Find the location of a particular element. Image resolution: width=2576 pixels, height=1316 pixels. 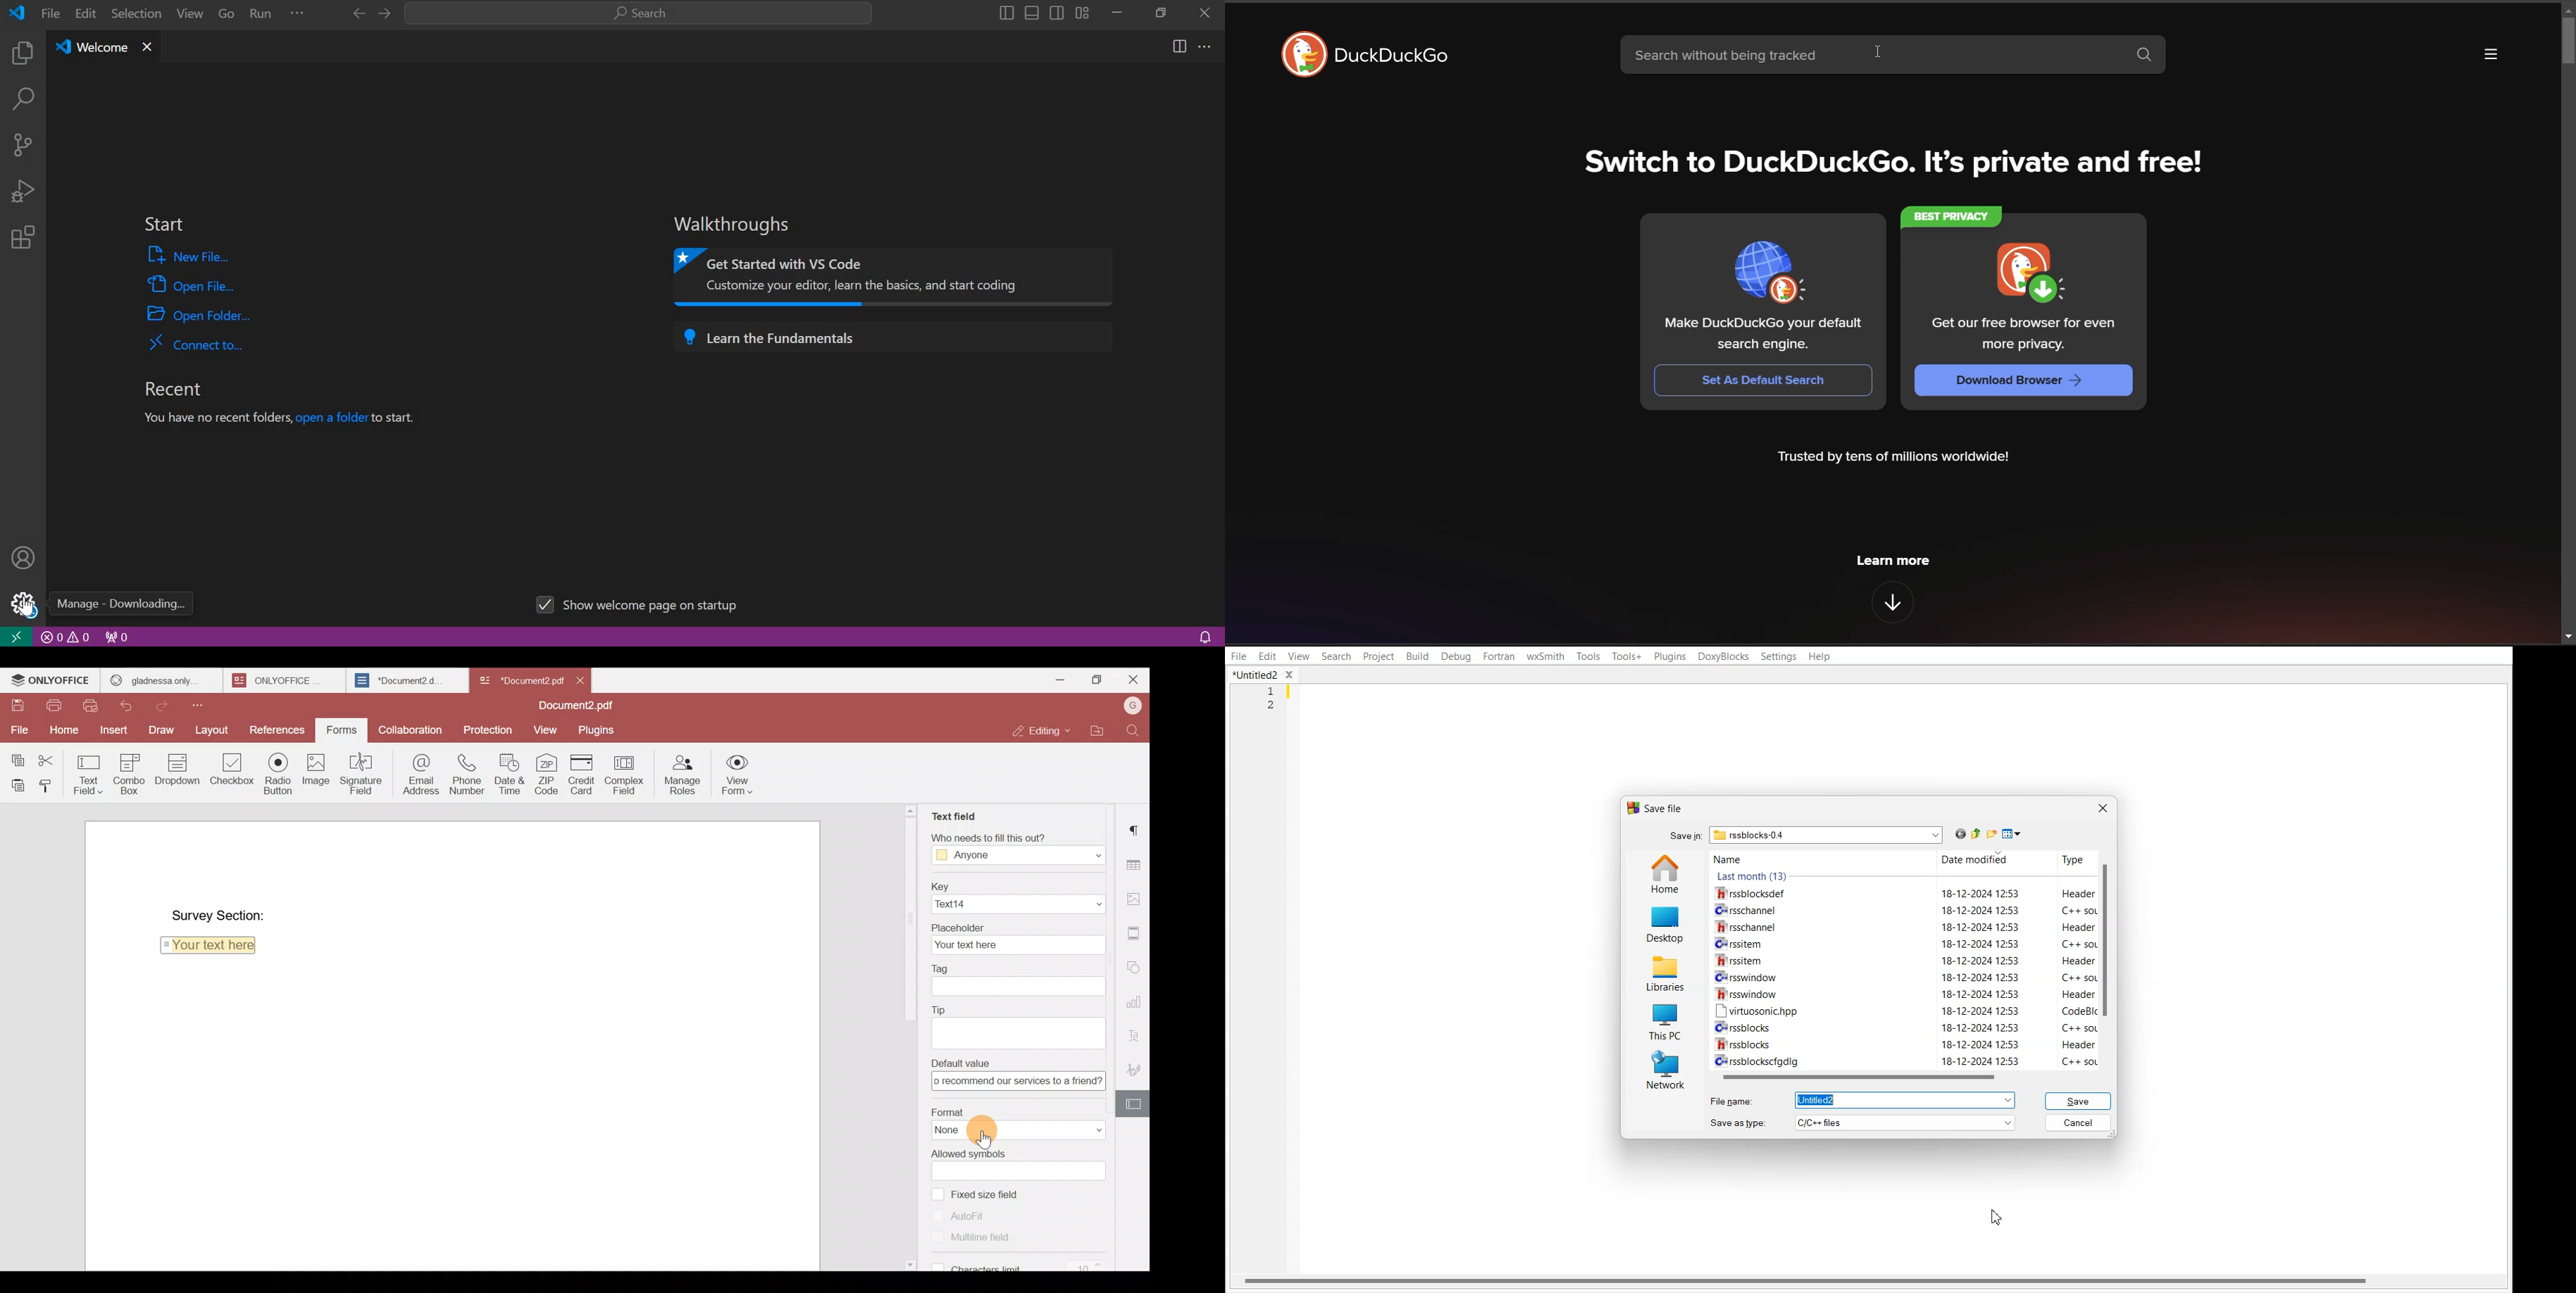

Tools is located at coordinates (1588, 656).